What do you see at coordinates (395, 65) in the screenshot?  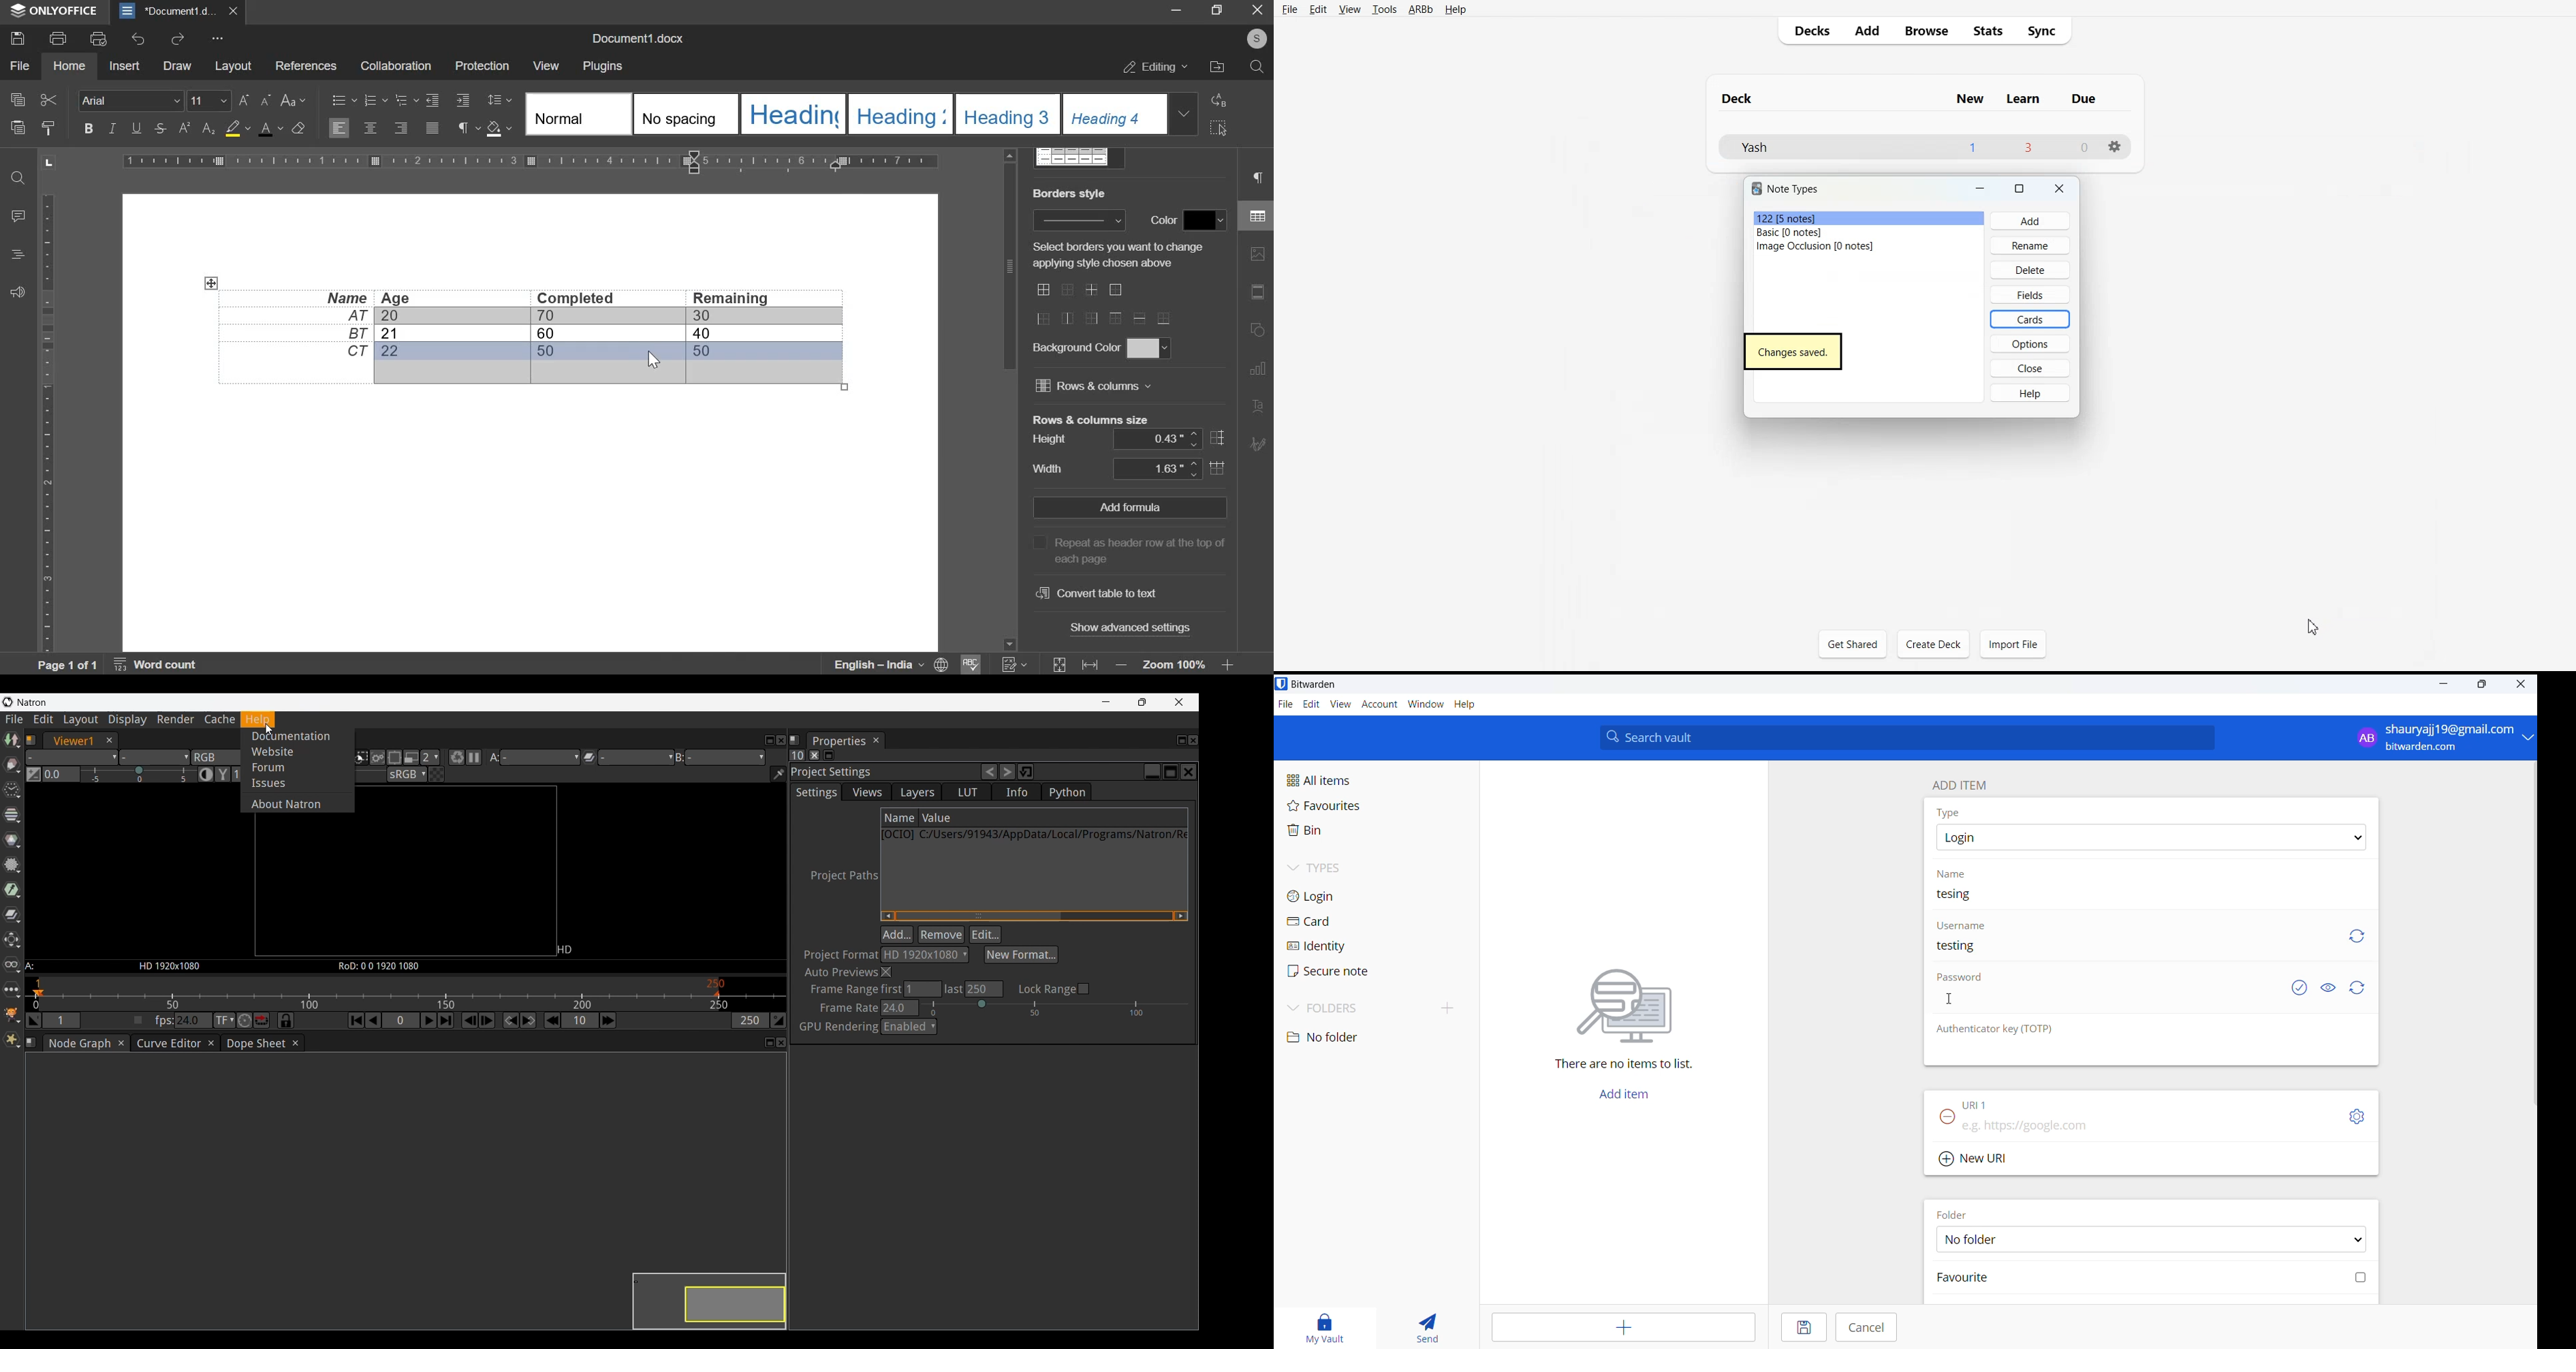 I see `collaboration` at bounding box center [395, 65].